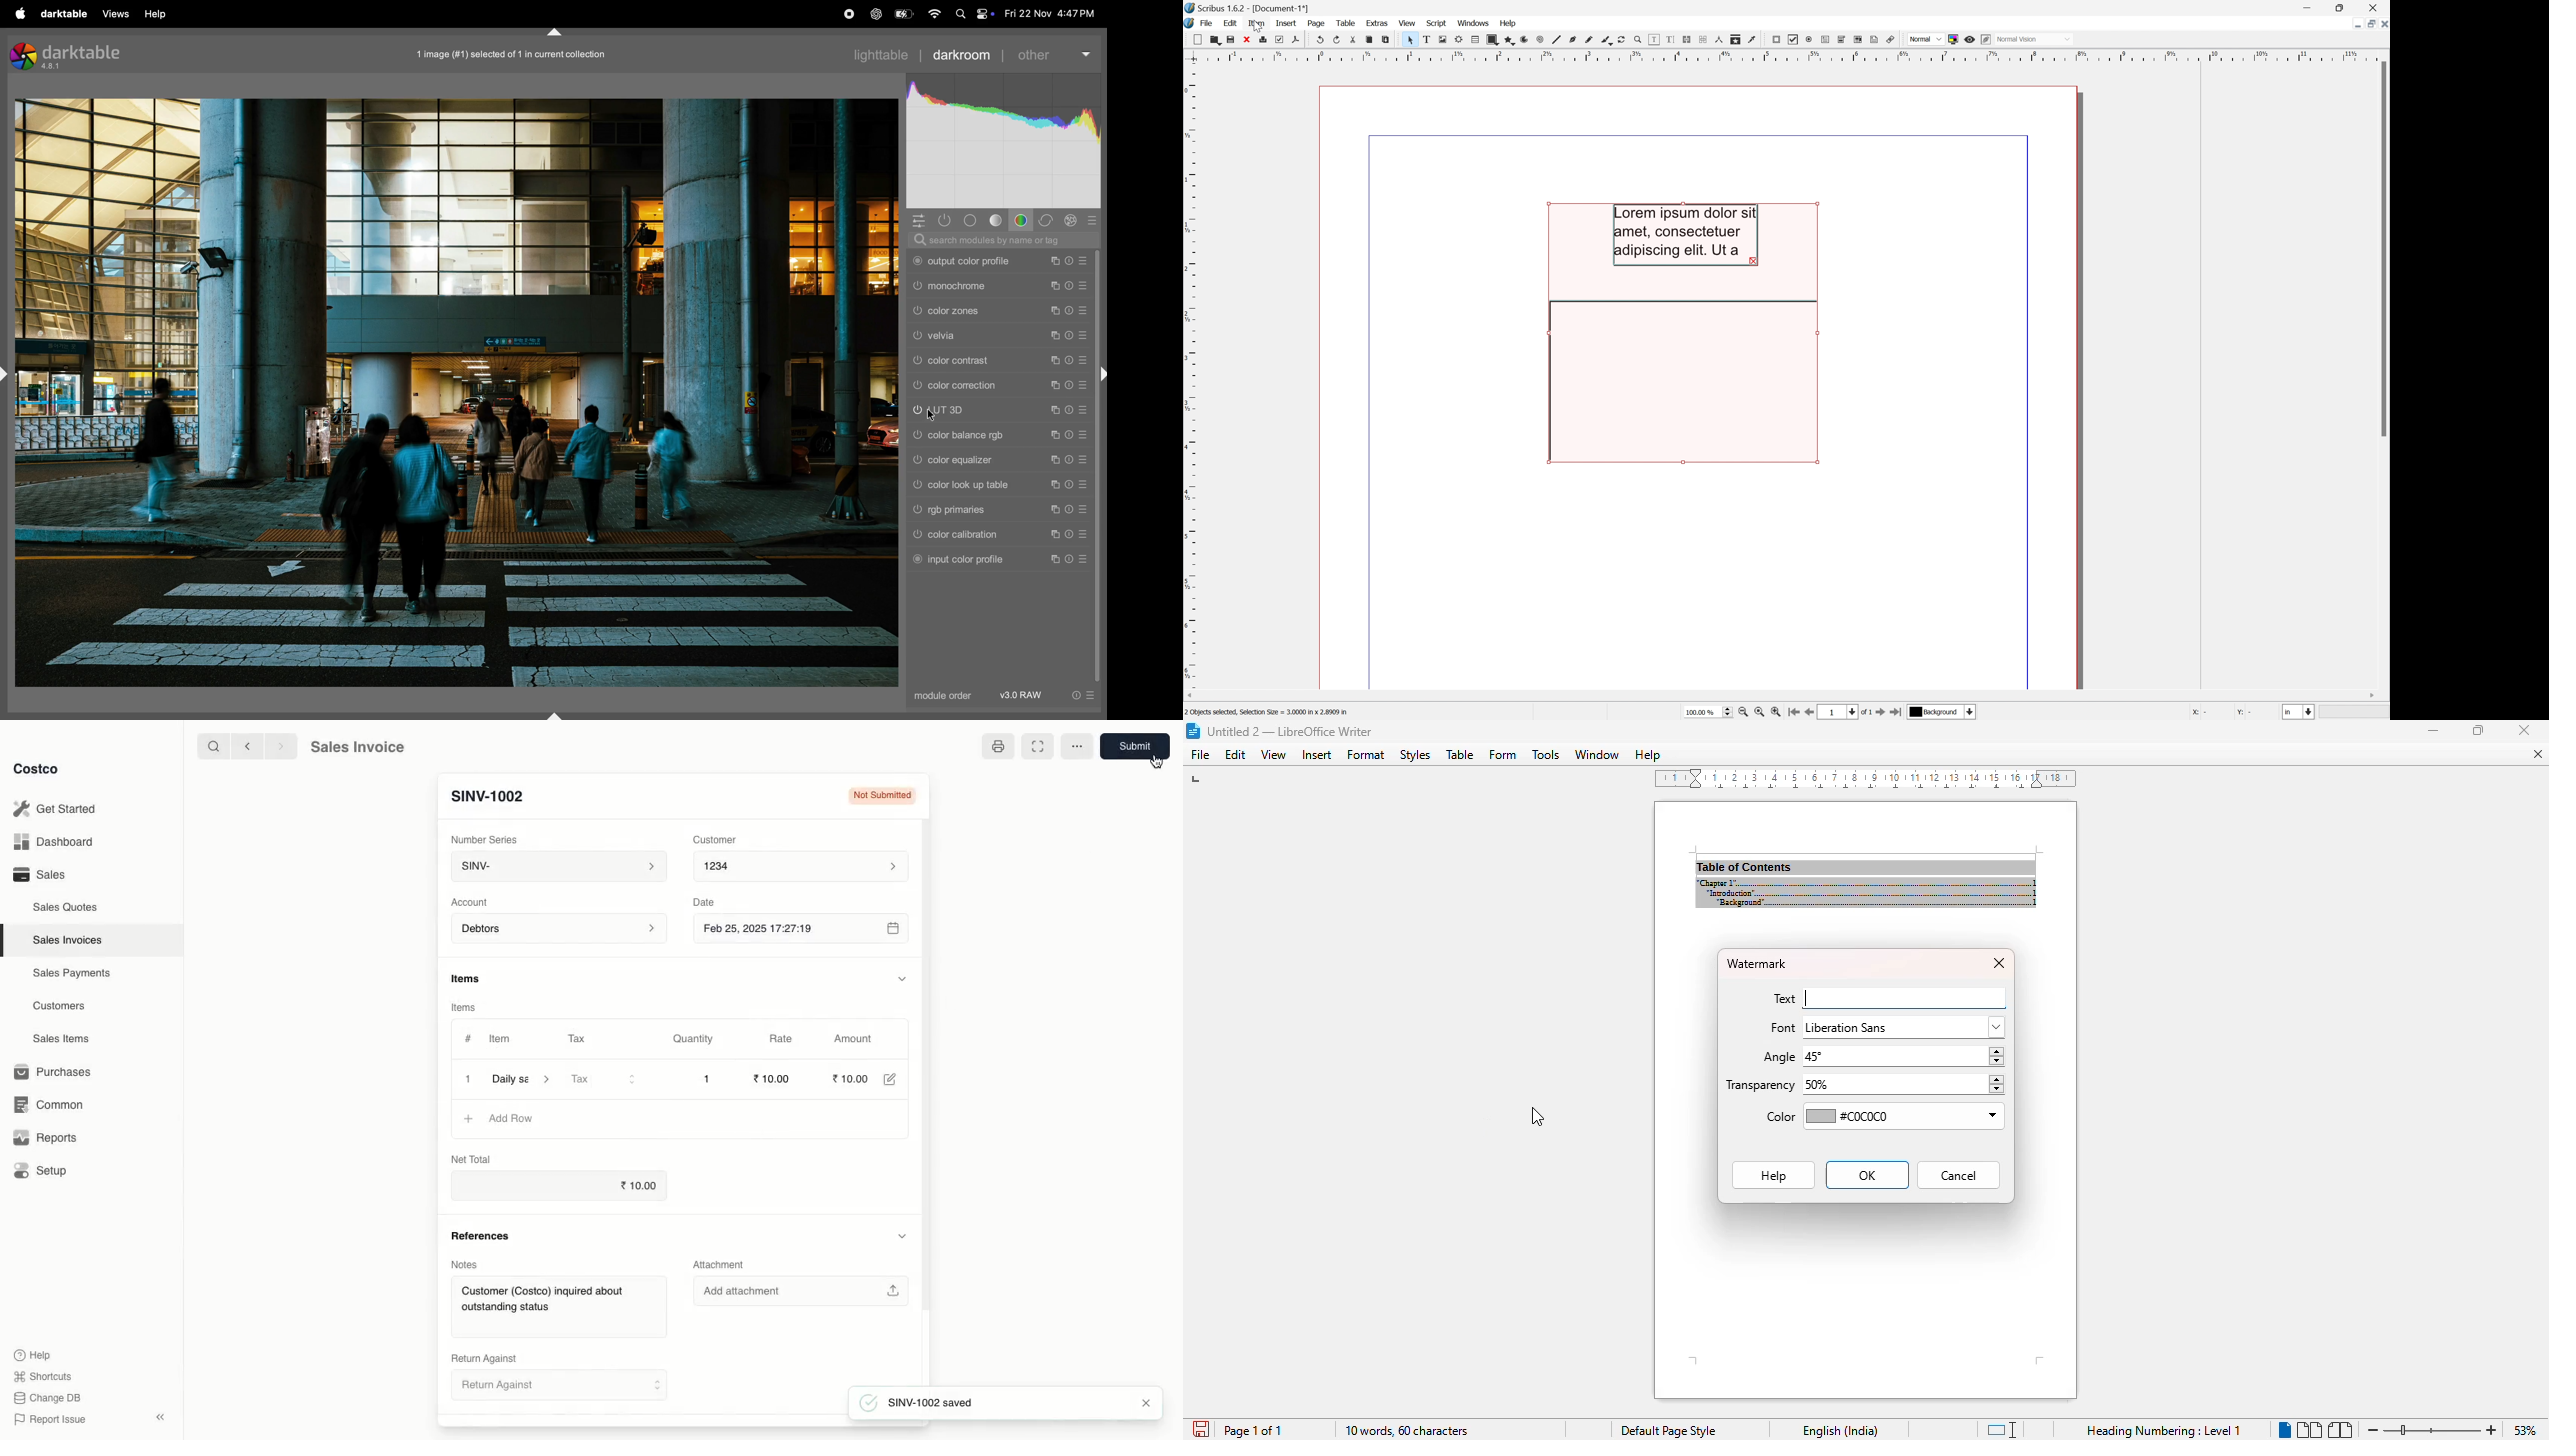  What do you see at coordinates (2165, 1431) in the screenshot?
I see `heading numbering: level 1` at bounding box center [2165, 1431].